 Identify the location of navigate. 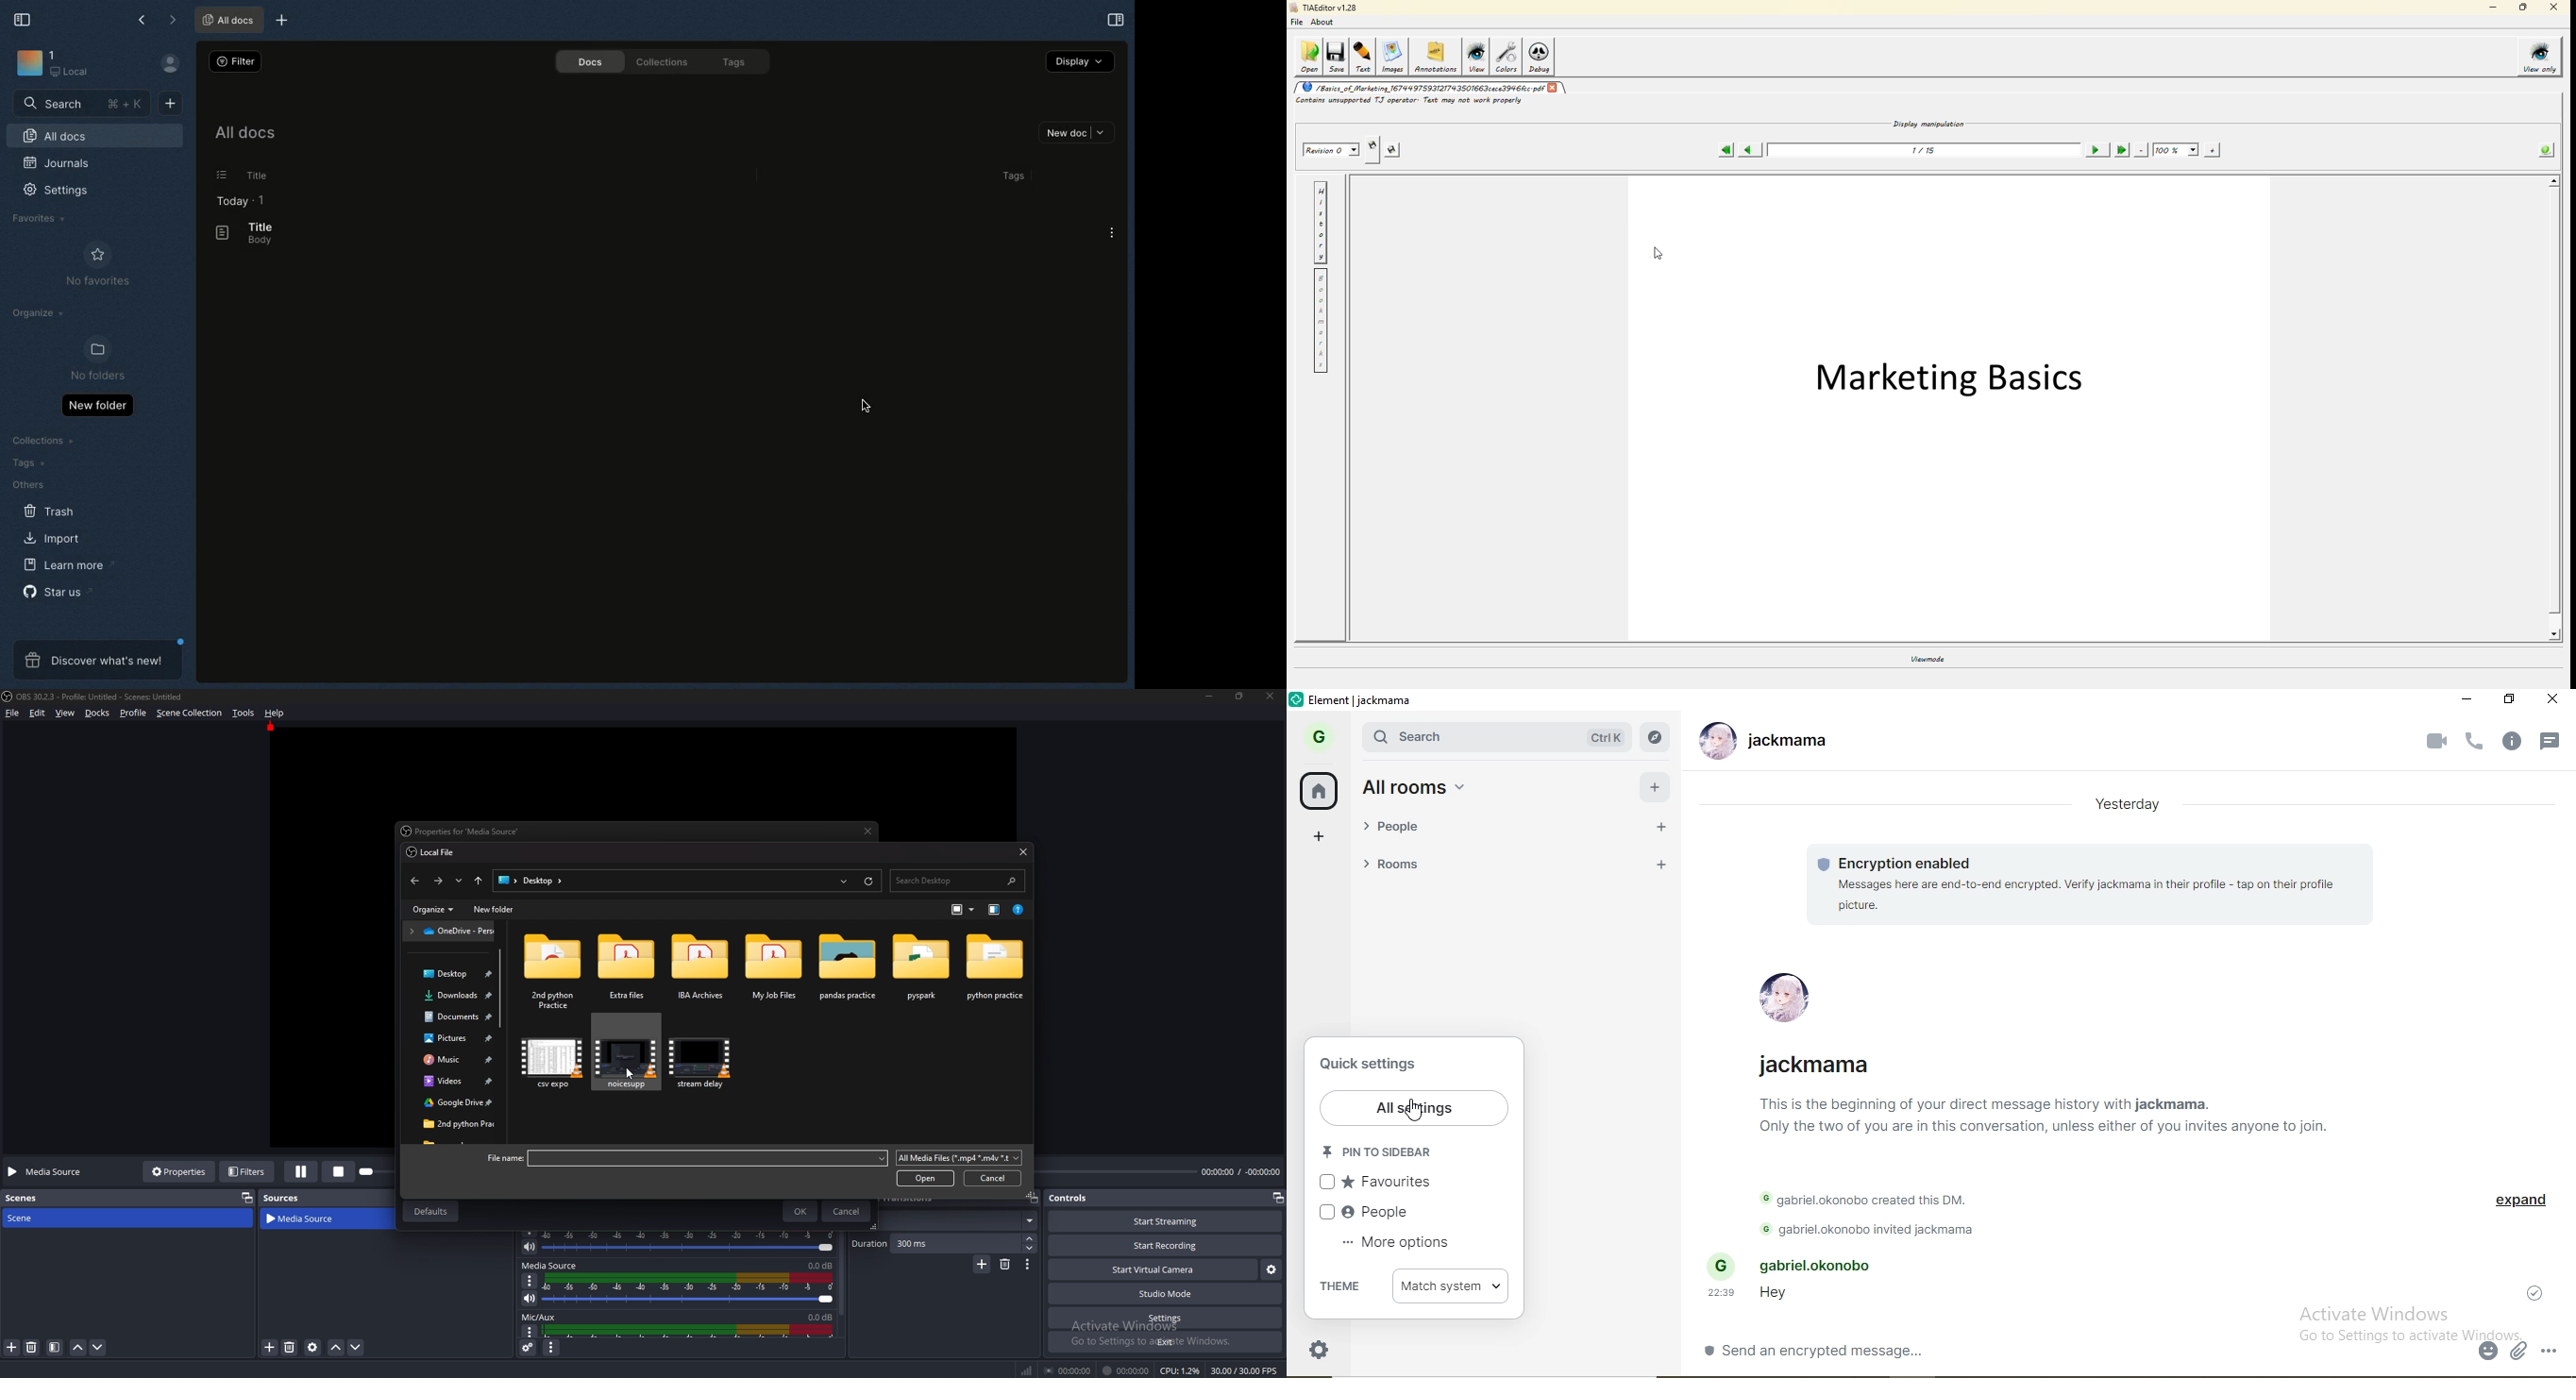
(1656, 736).